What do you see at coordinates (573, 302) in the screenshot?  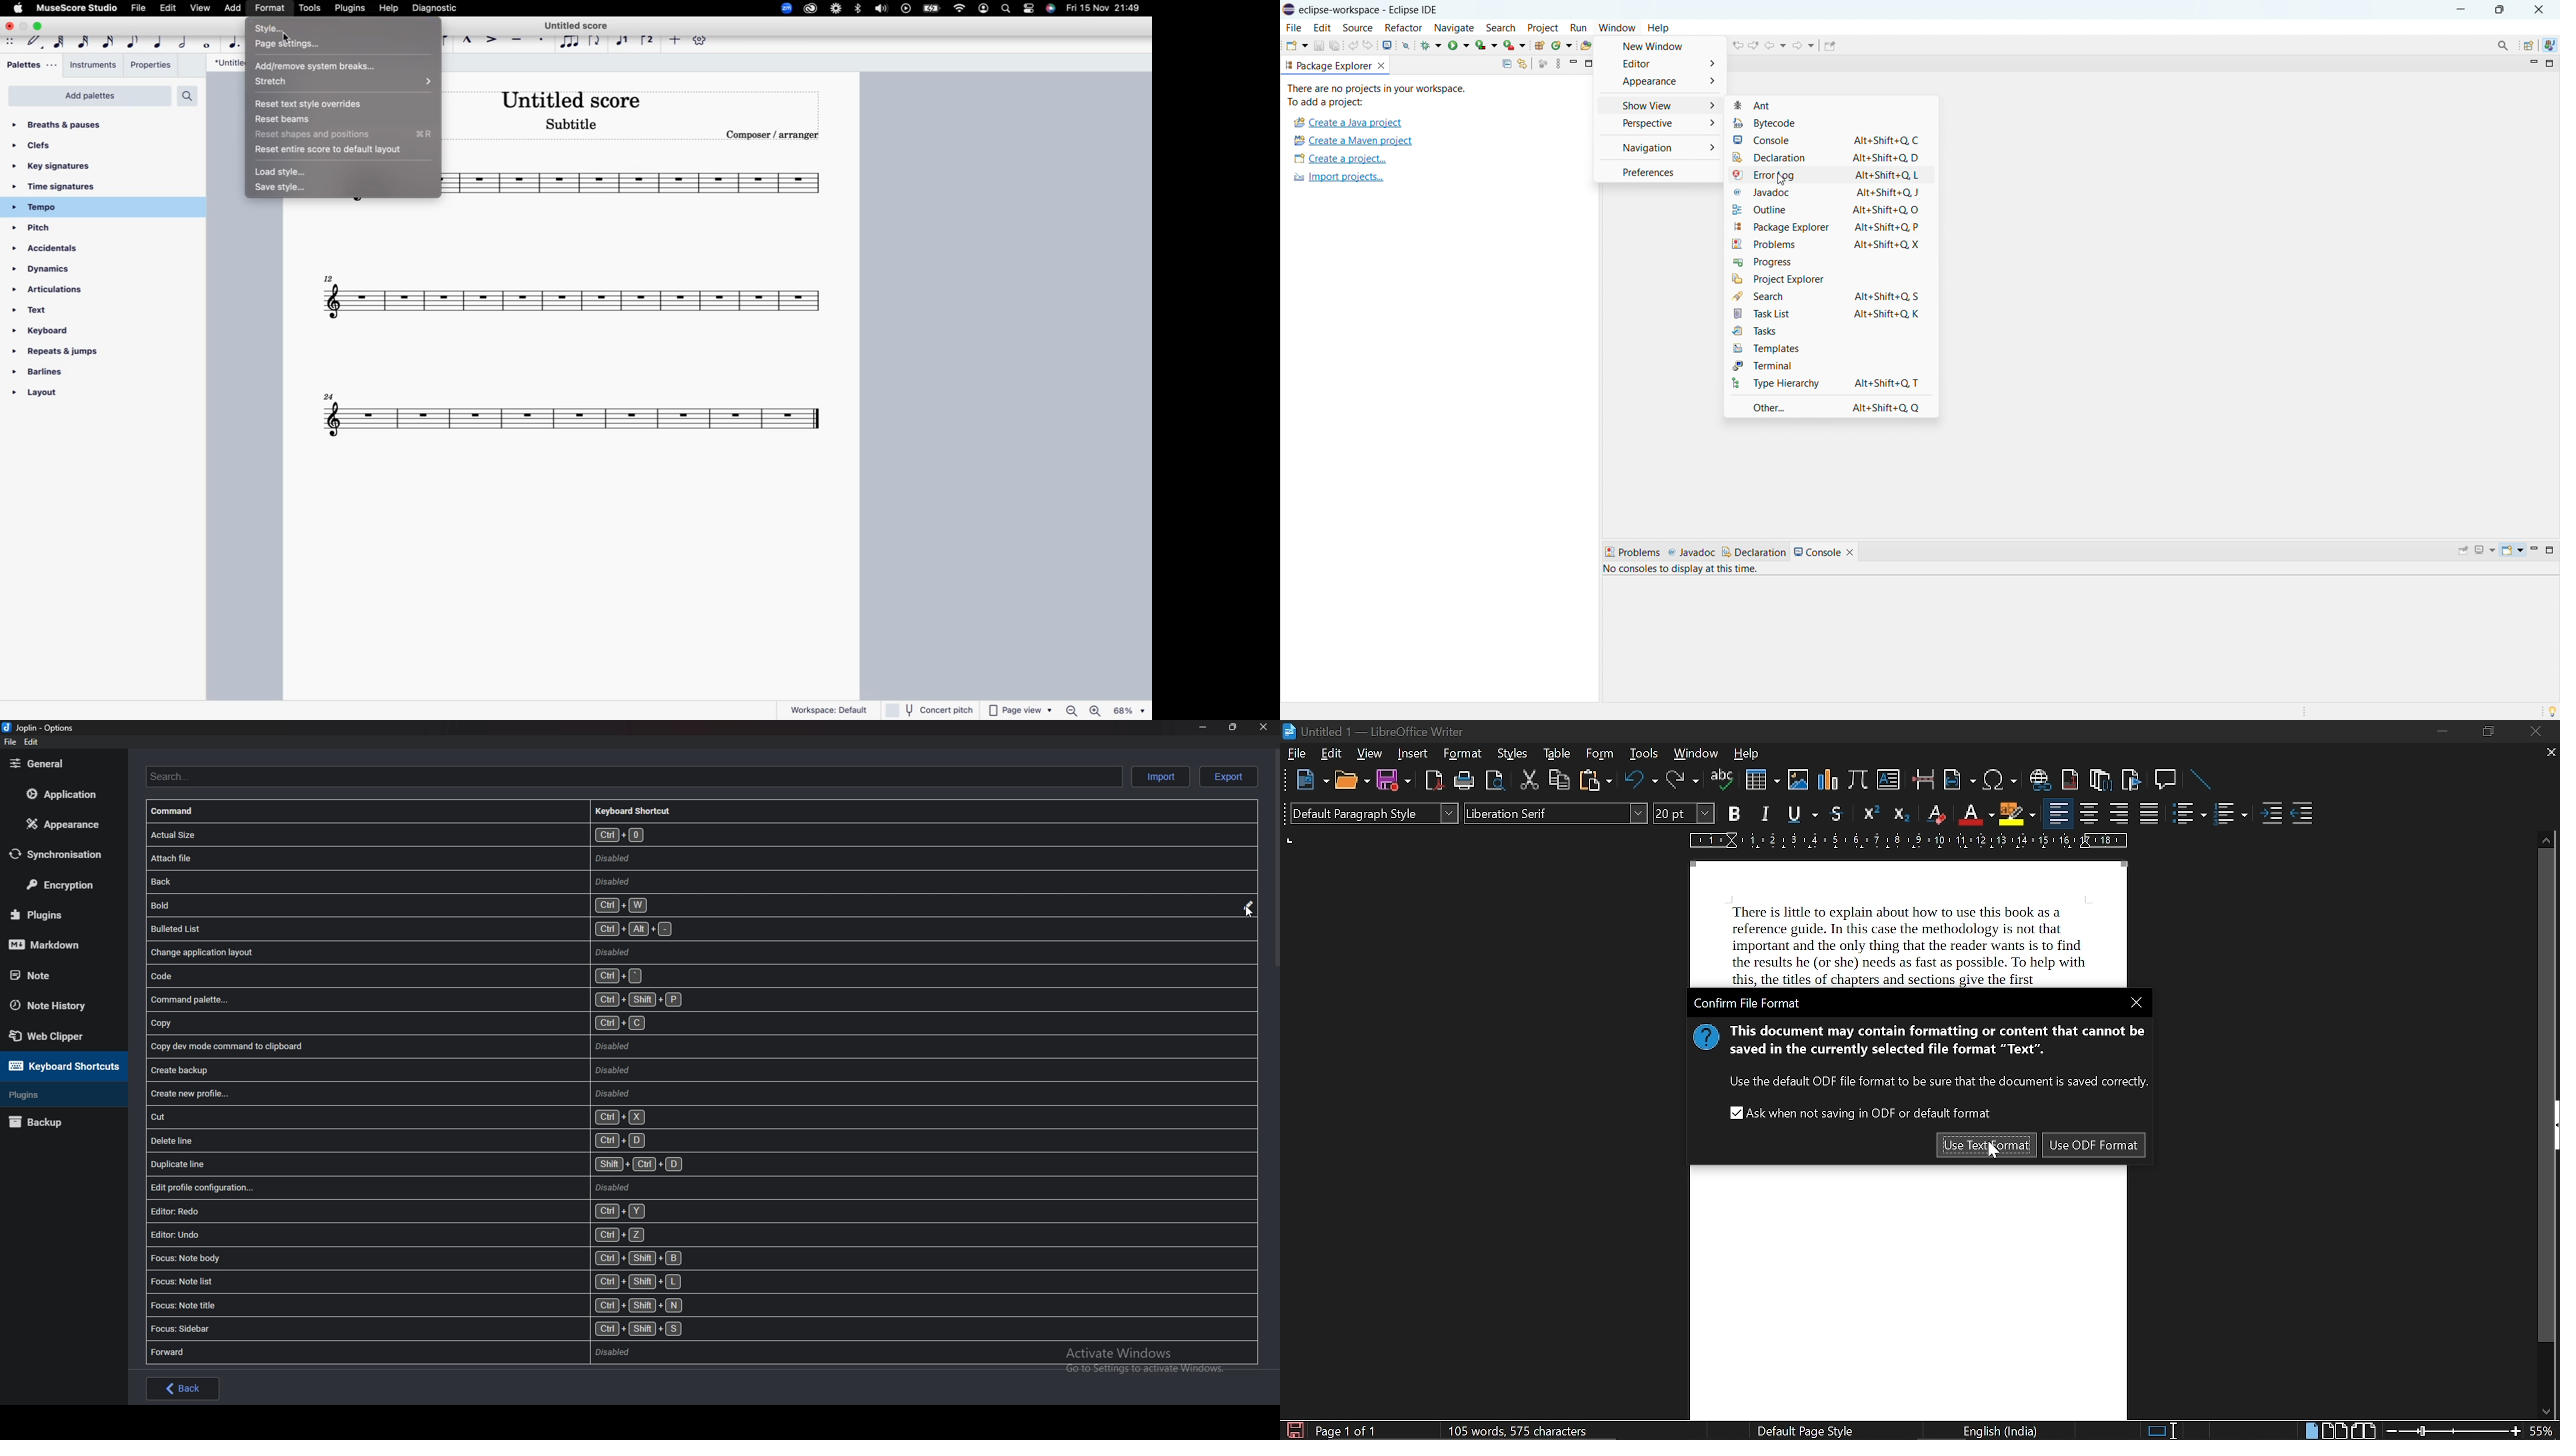 I see `score` at bounding box center [573, 302].